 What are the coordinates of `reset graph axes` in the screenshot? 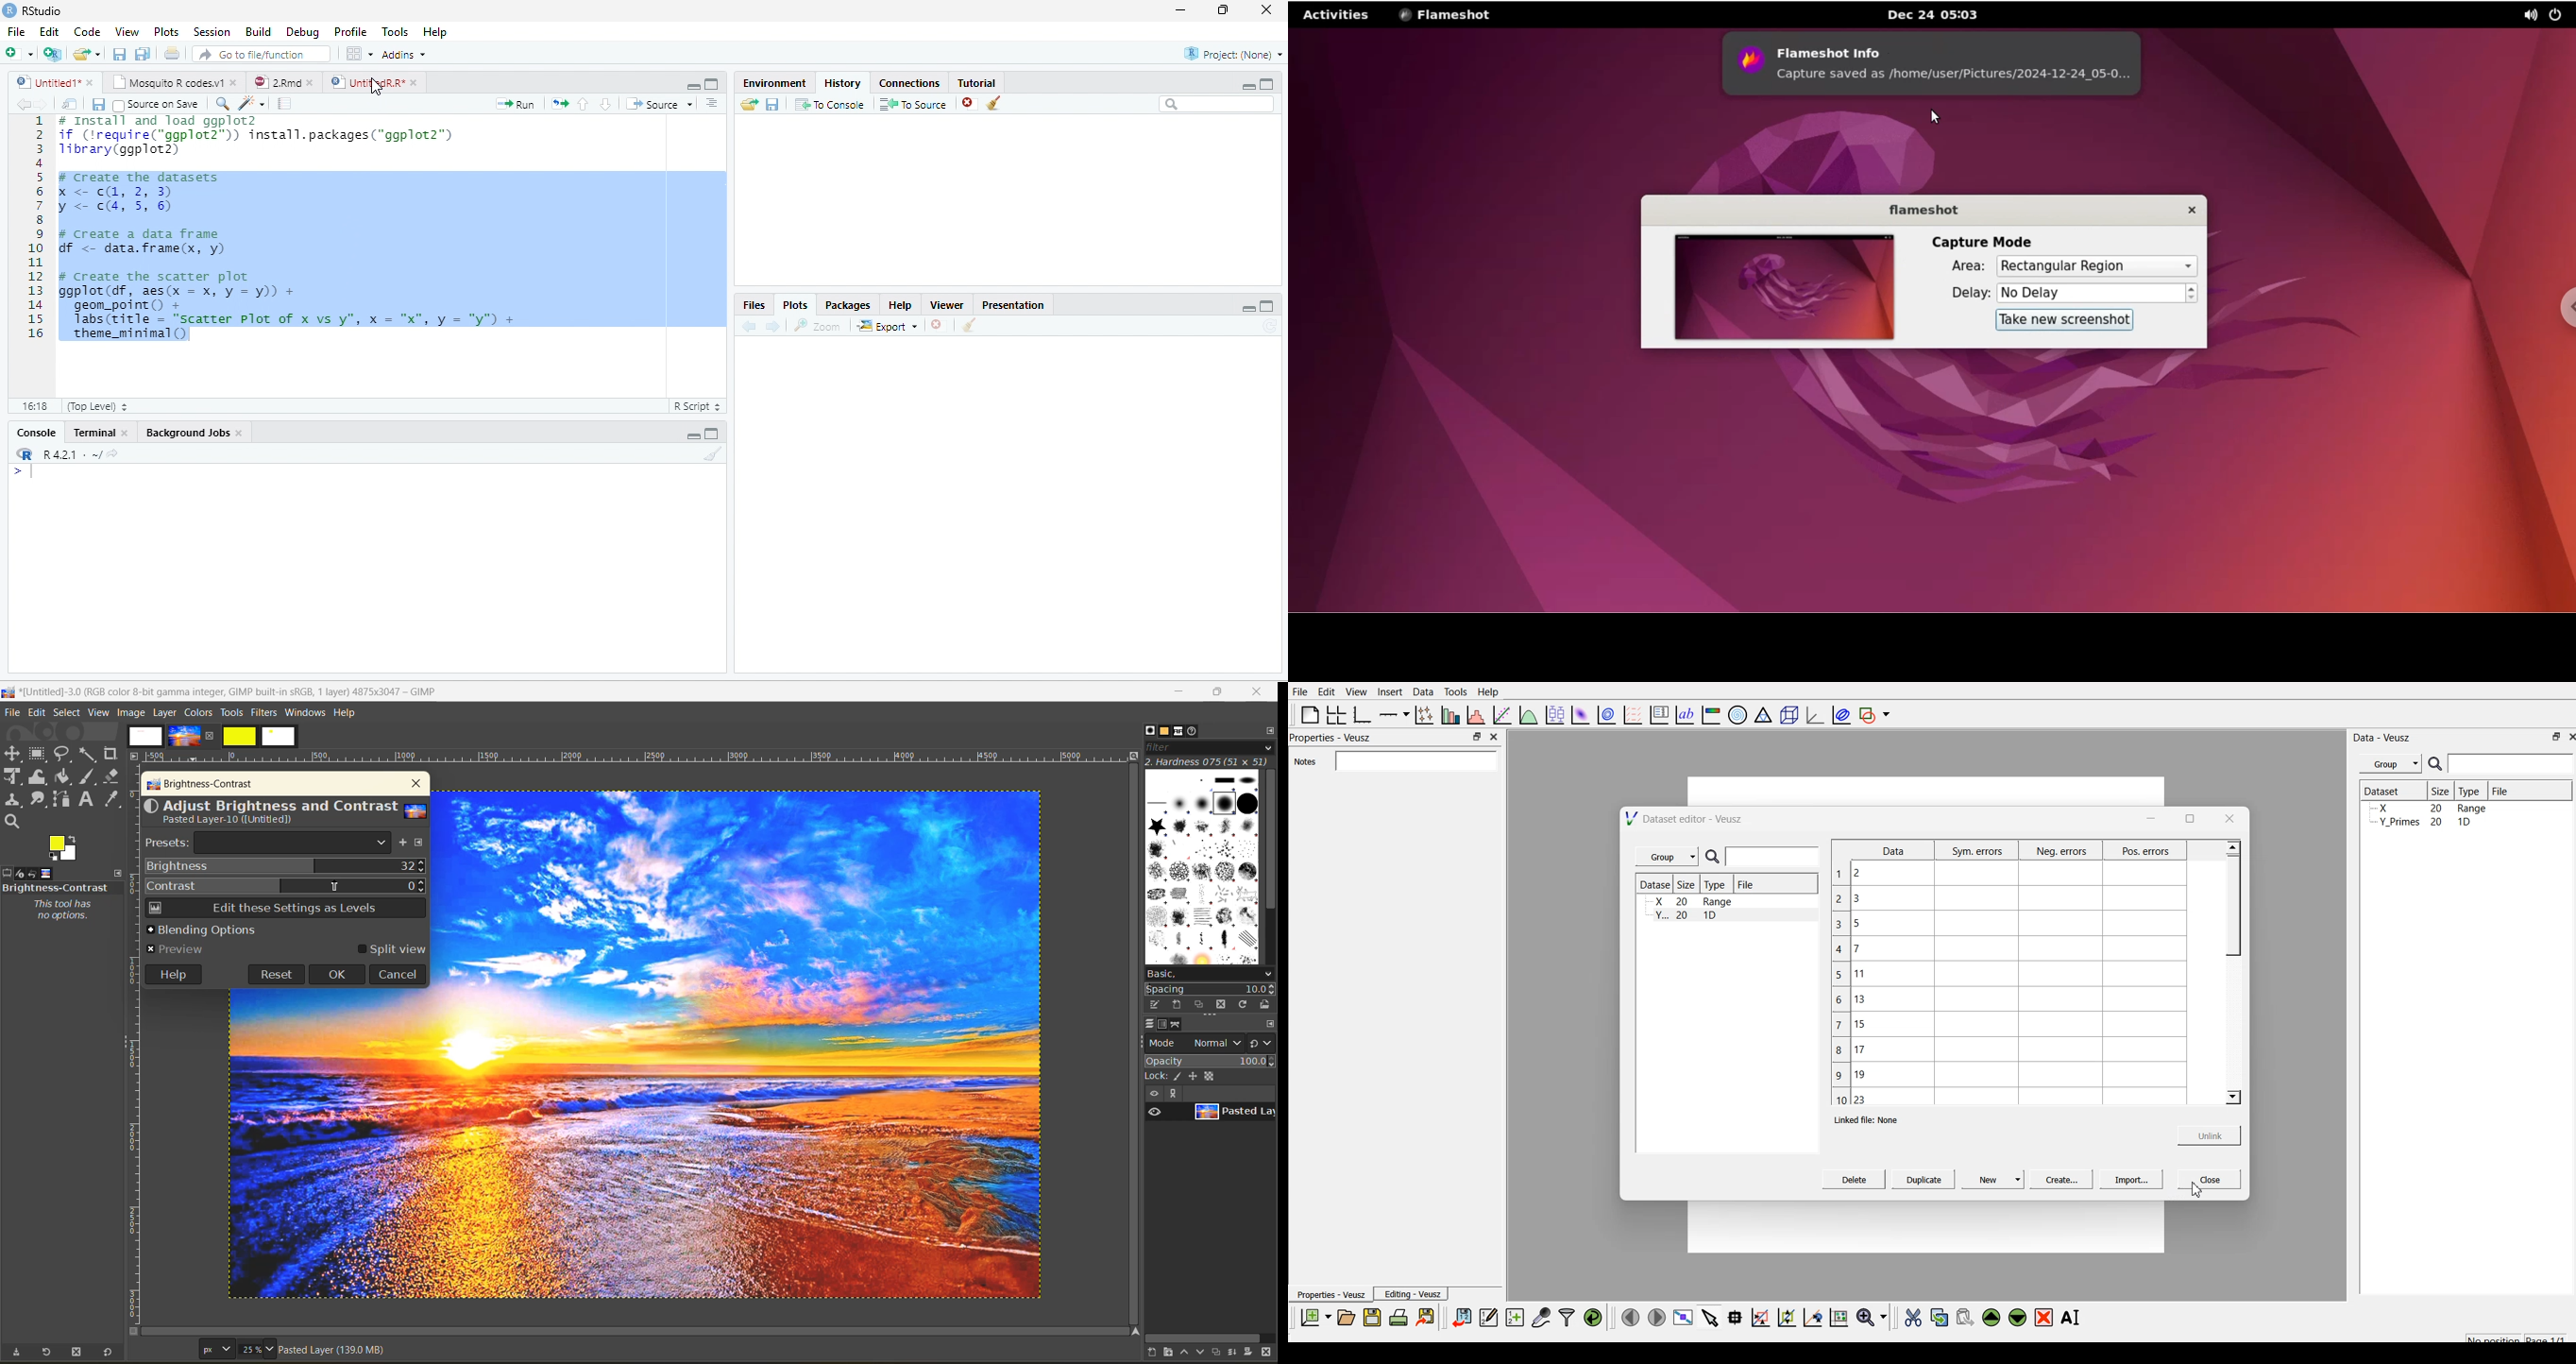 It's located at (1838, 1316).